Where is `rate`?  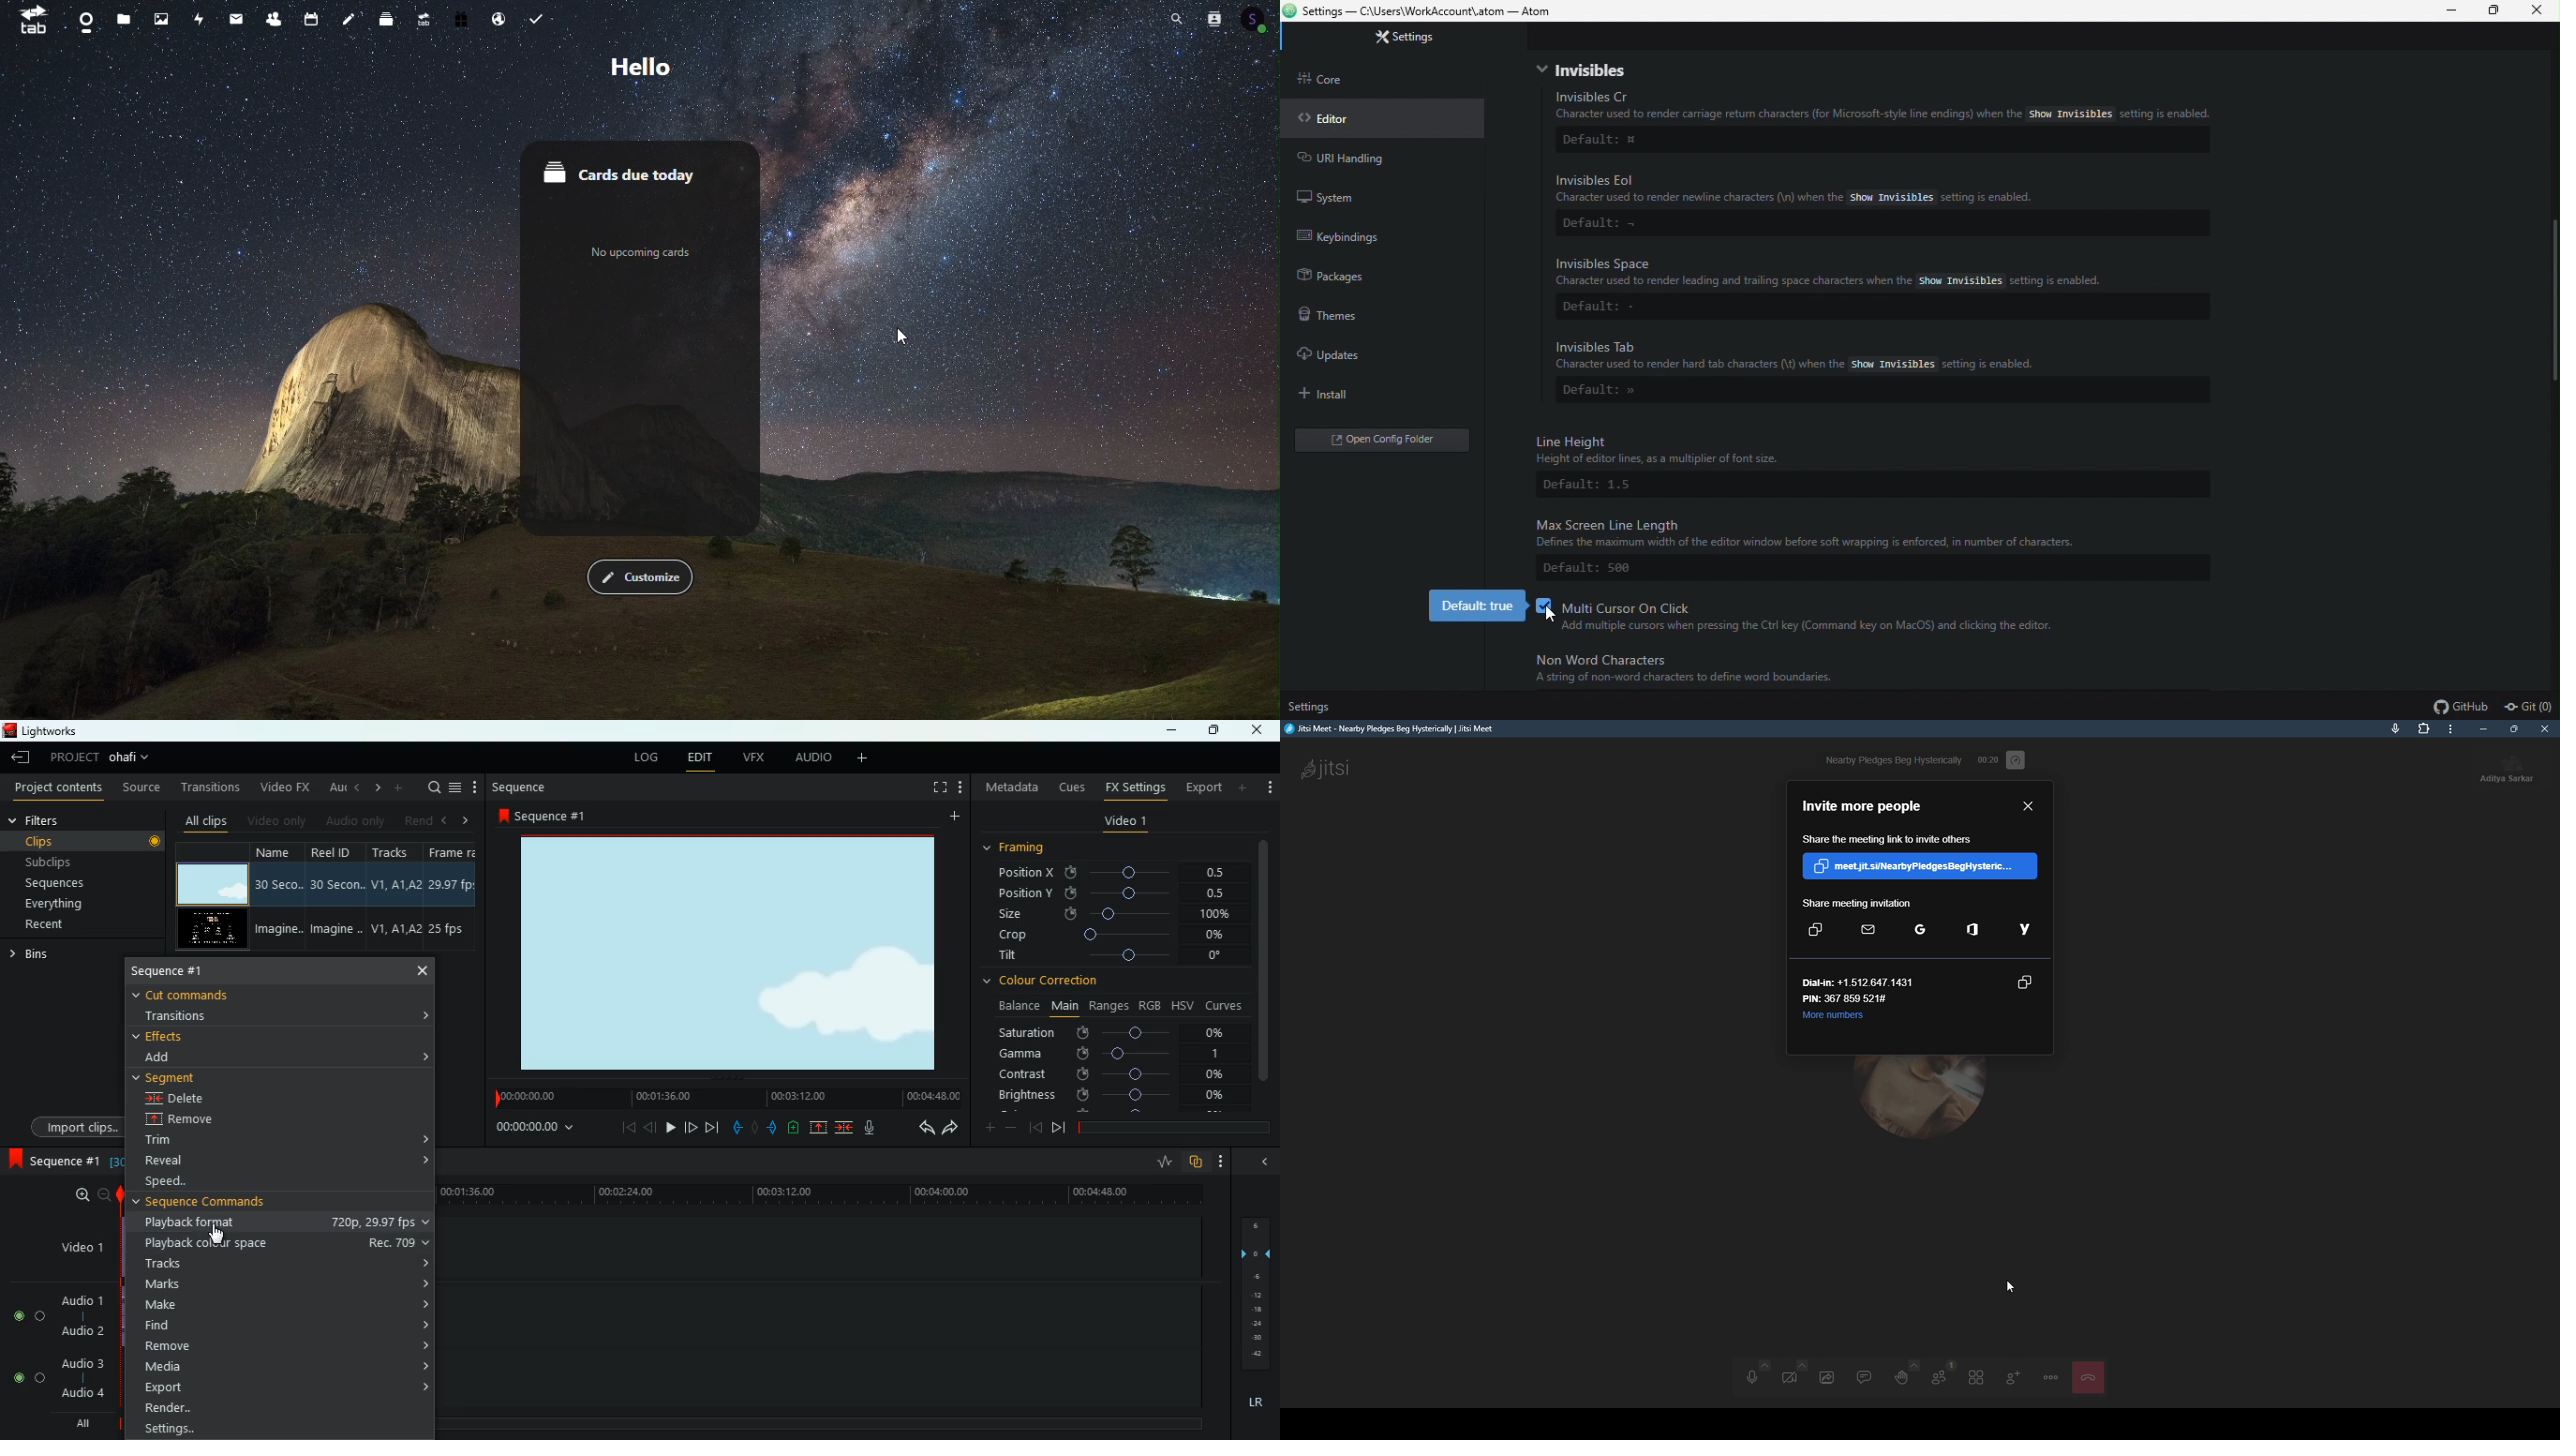
rate is located at coordinates (1161, 1162).